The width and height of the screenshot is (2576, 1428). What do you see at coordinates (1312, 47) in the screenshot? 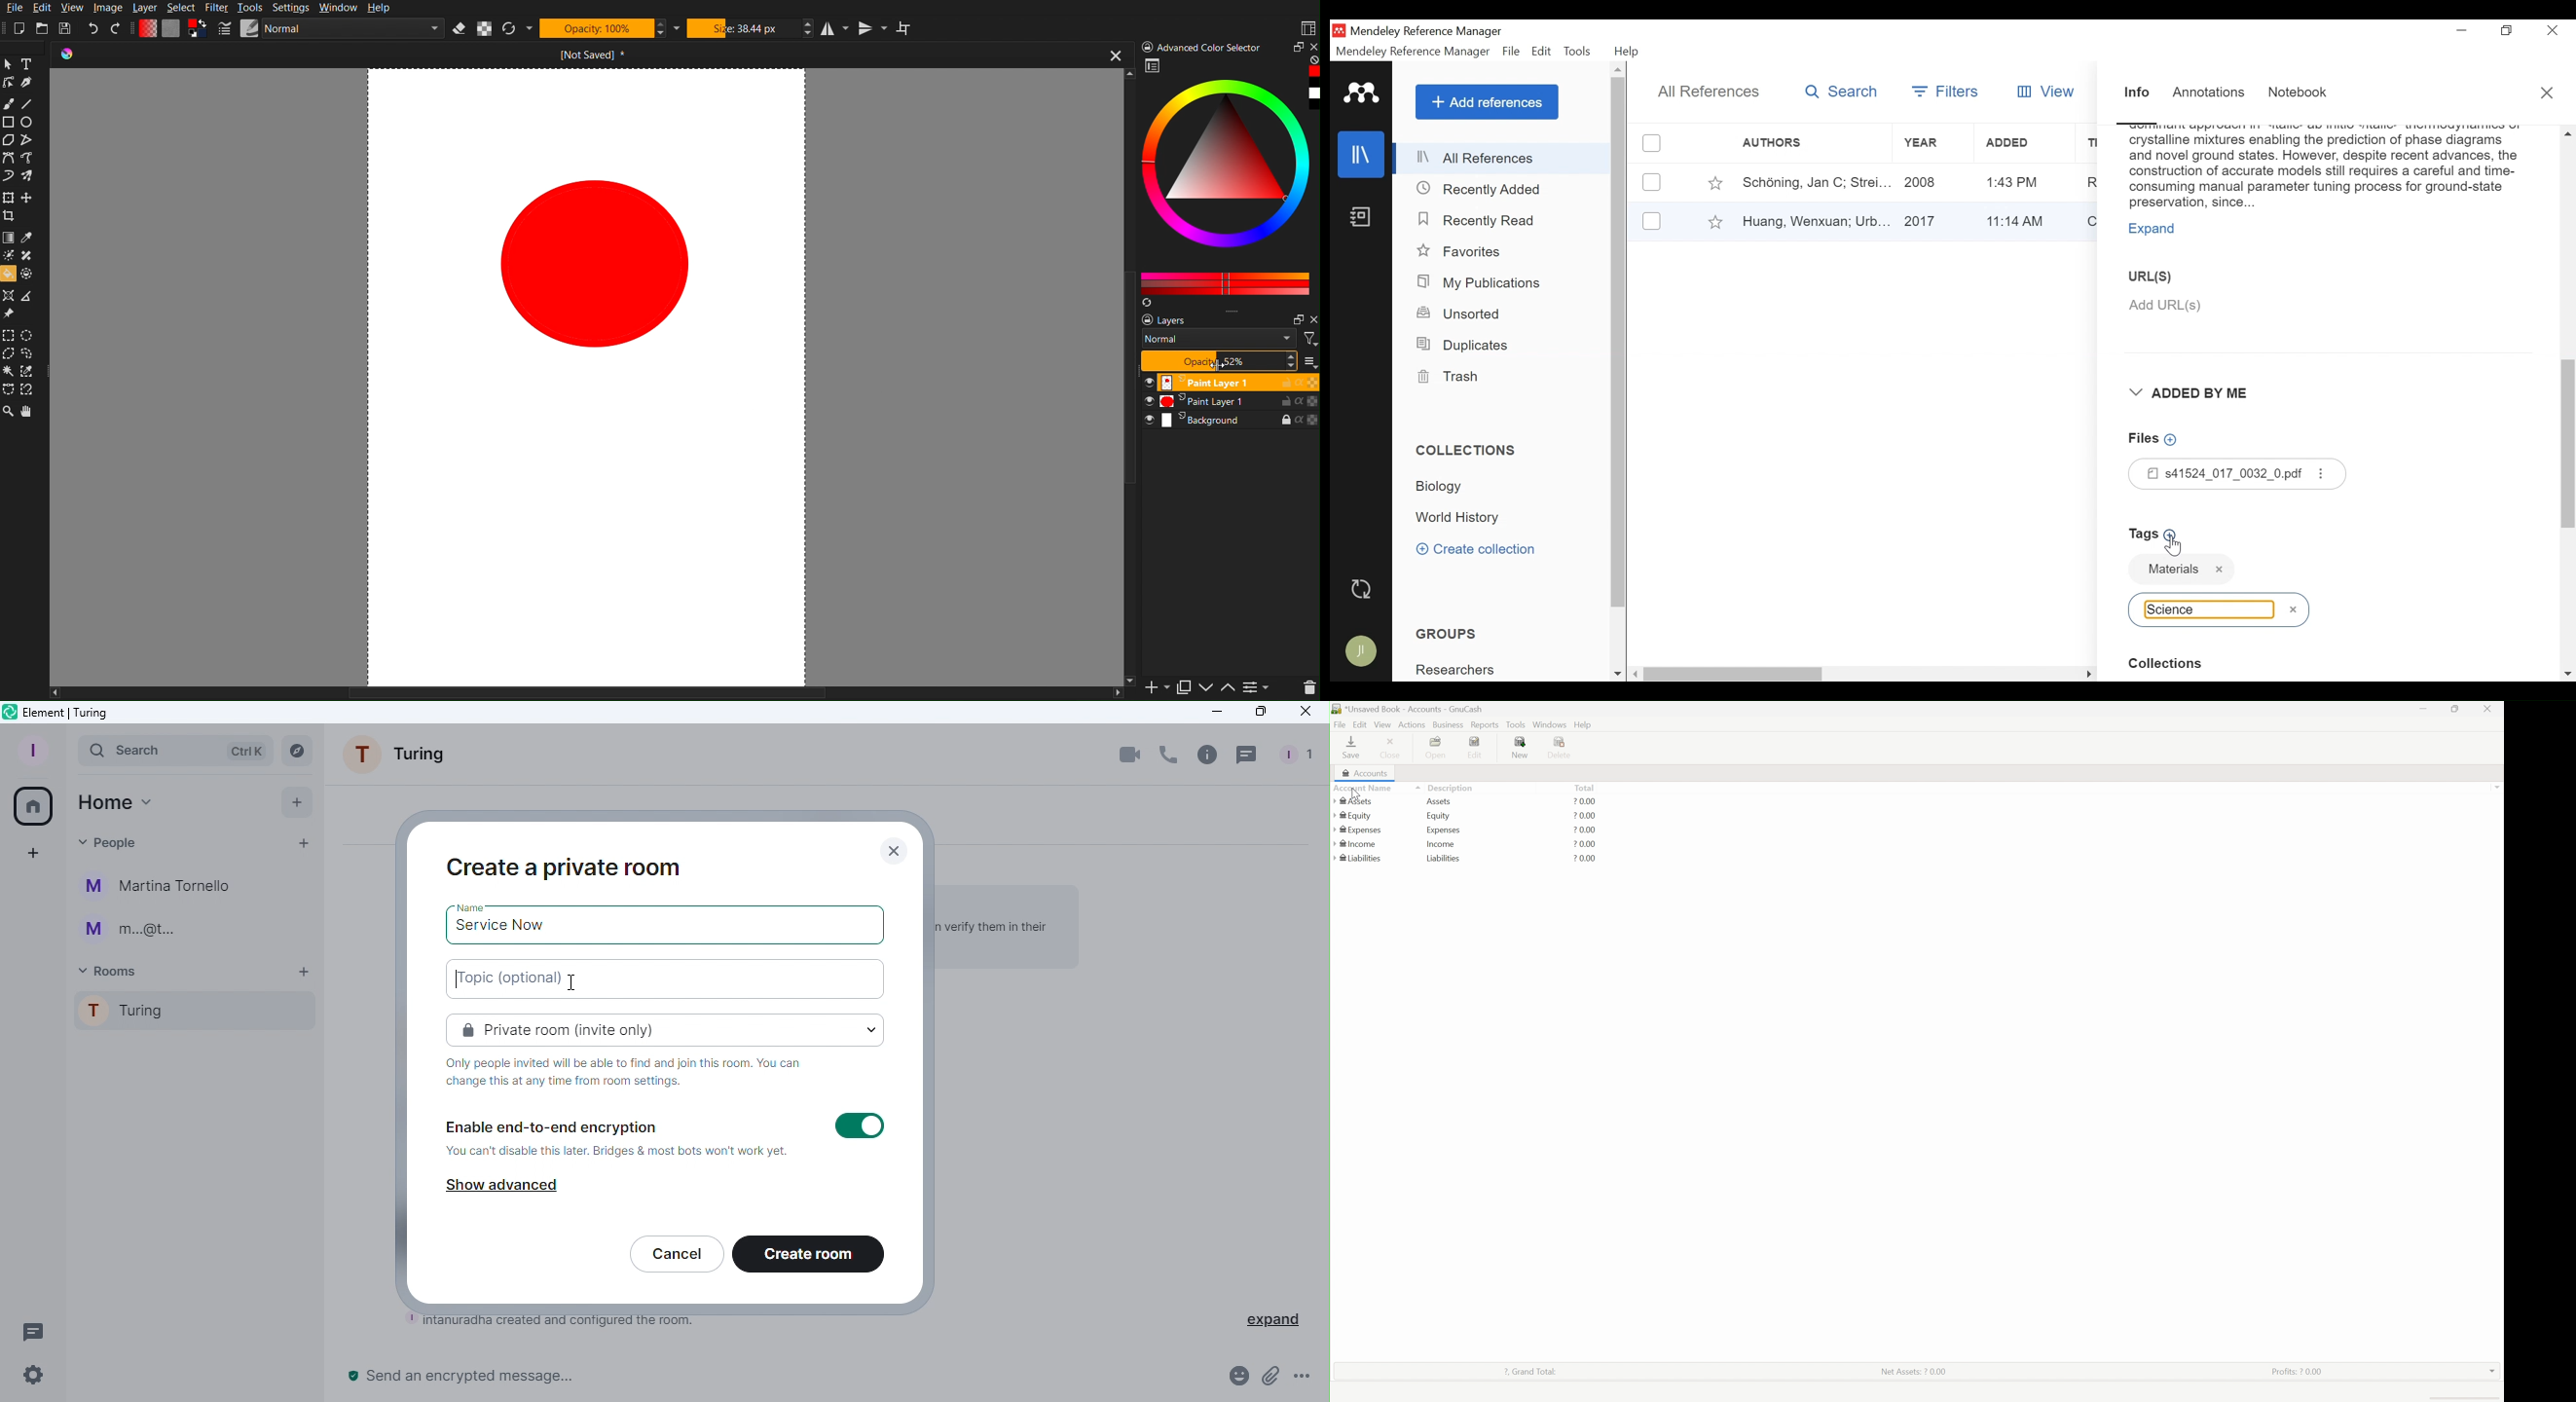
I see `Close ` at bounding box center [1312, 47].